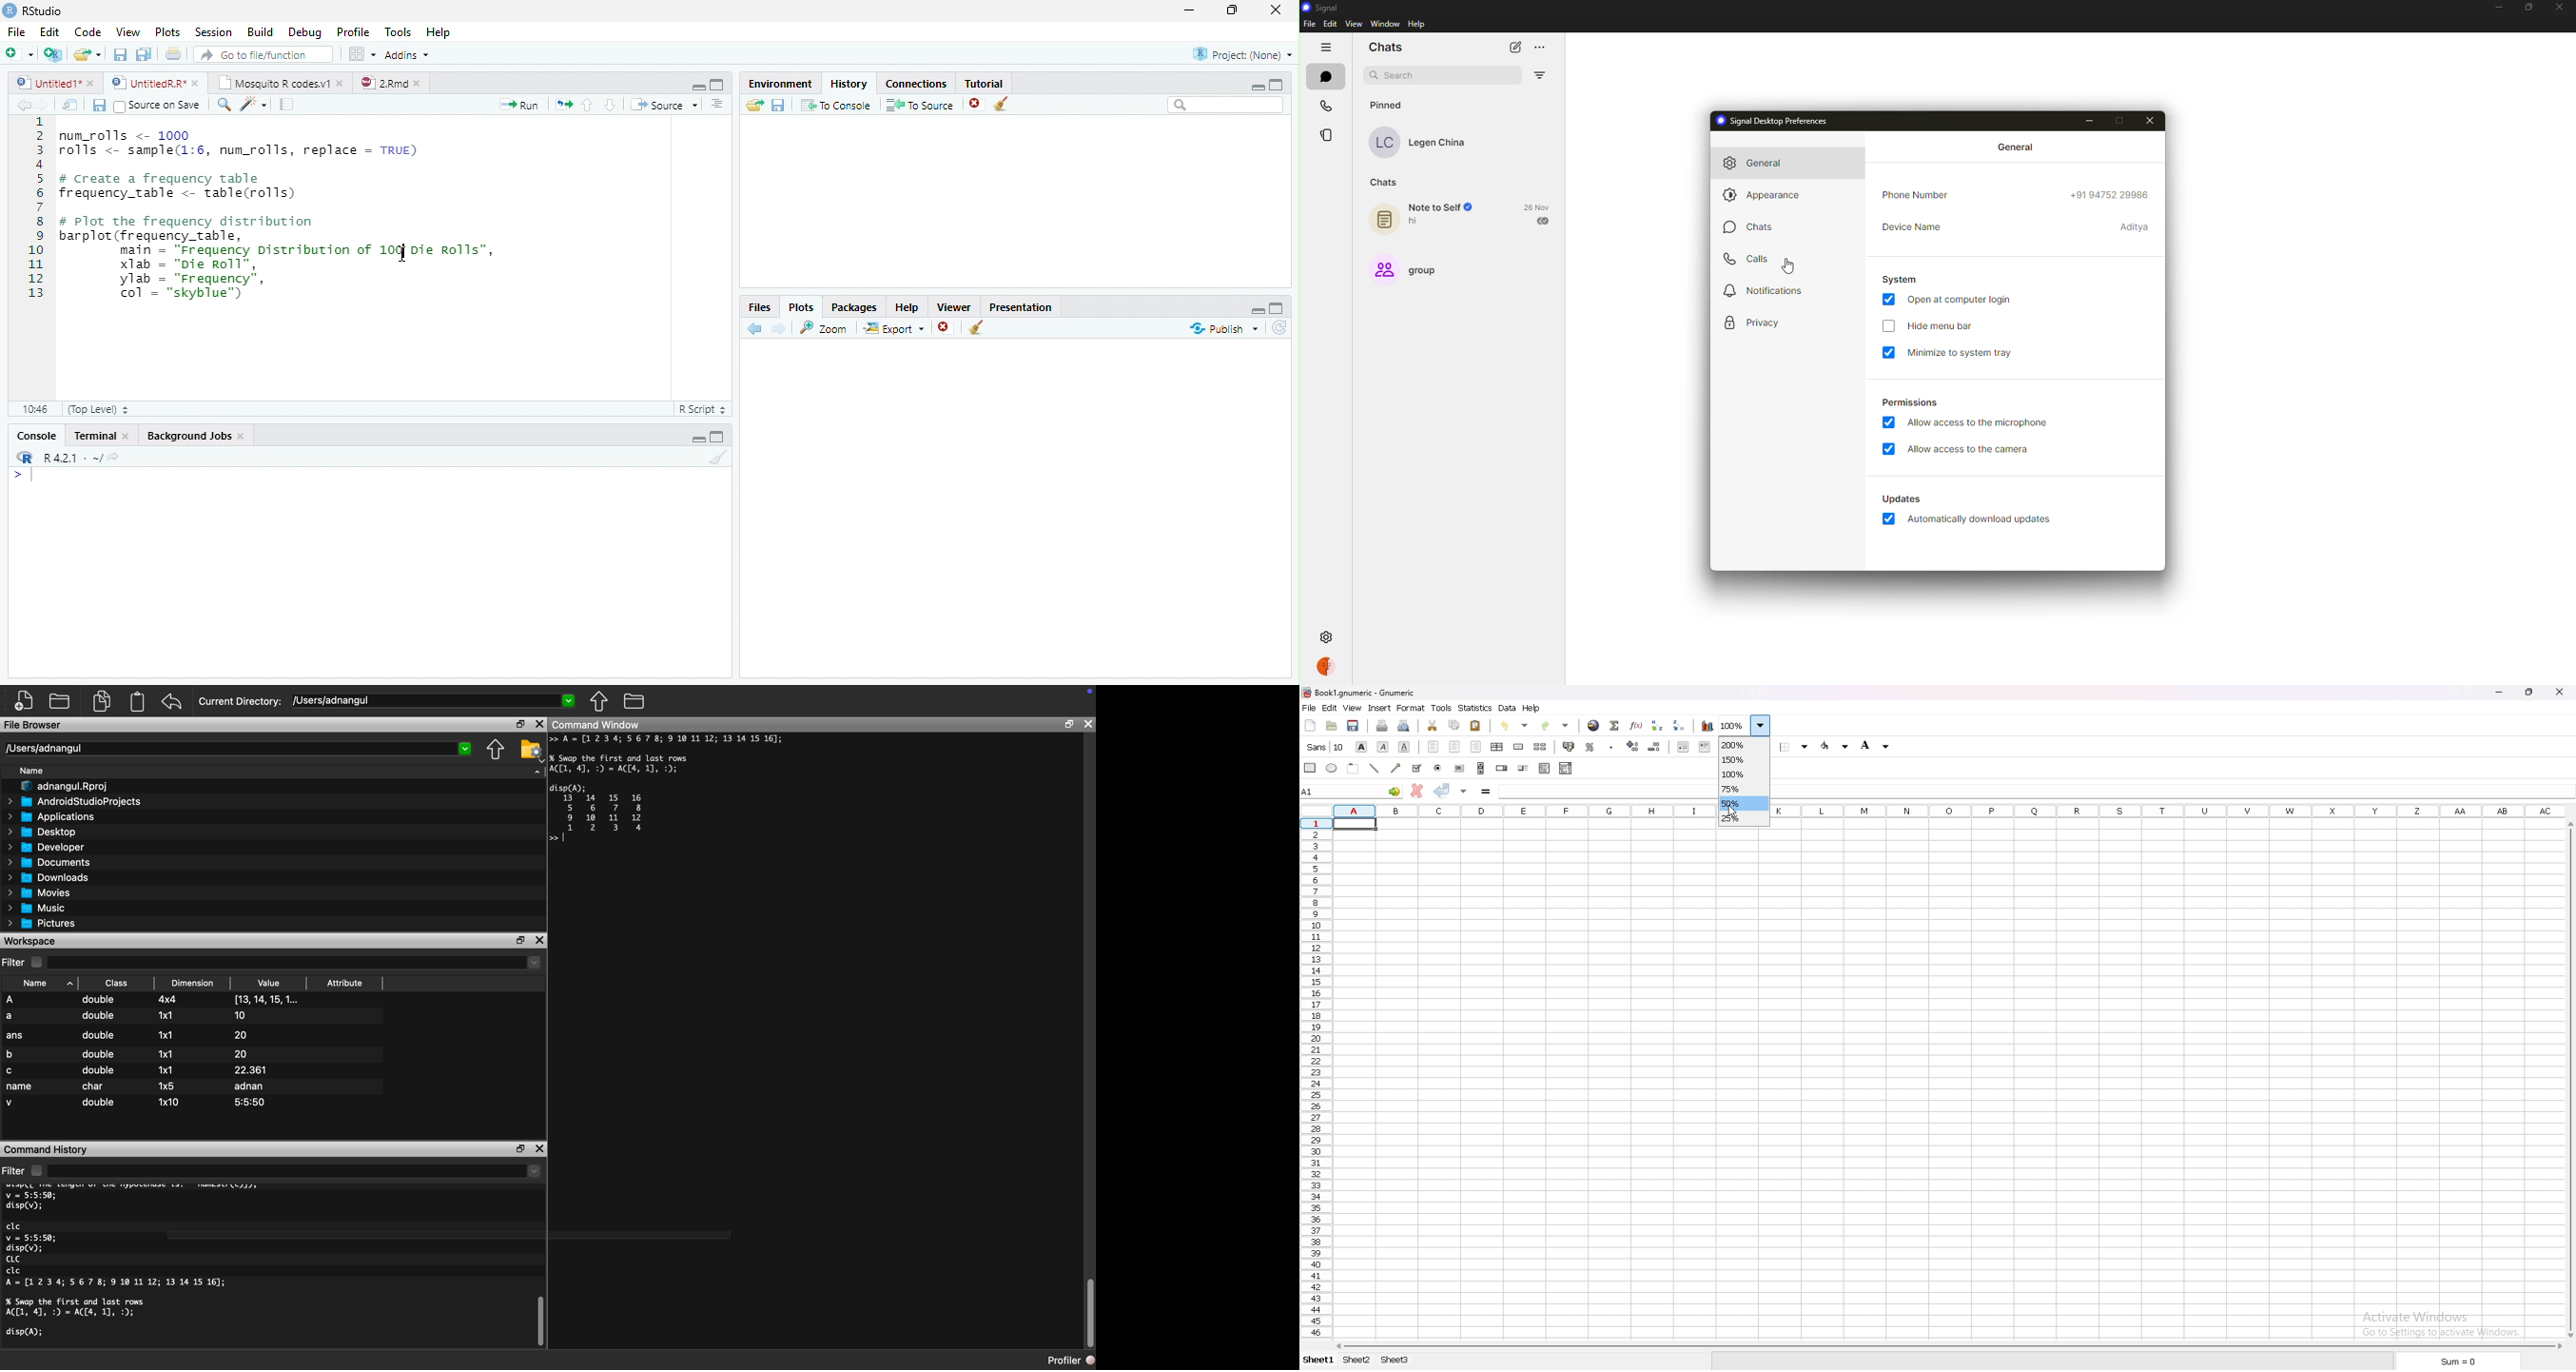  What do you see at coordinates (1309, 23) in the screenshot?
I see `file` at bounding box center [1309, 23].